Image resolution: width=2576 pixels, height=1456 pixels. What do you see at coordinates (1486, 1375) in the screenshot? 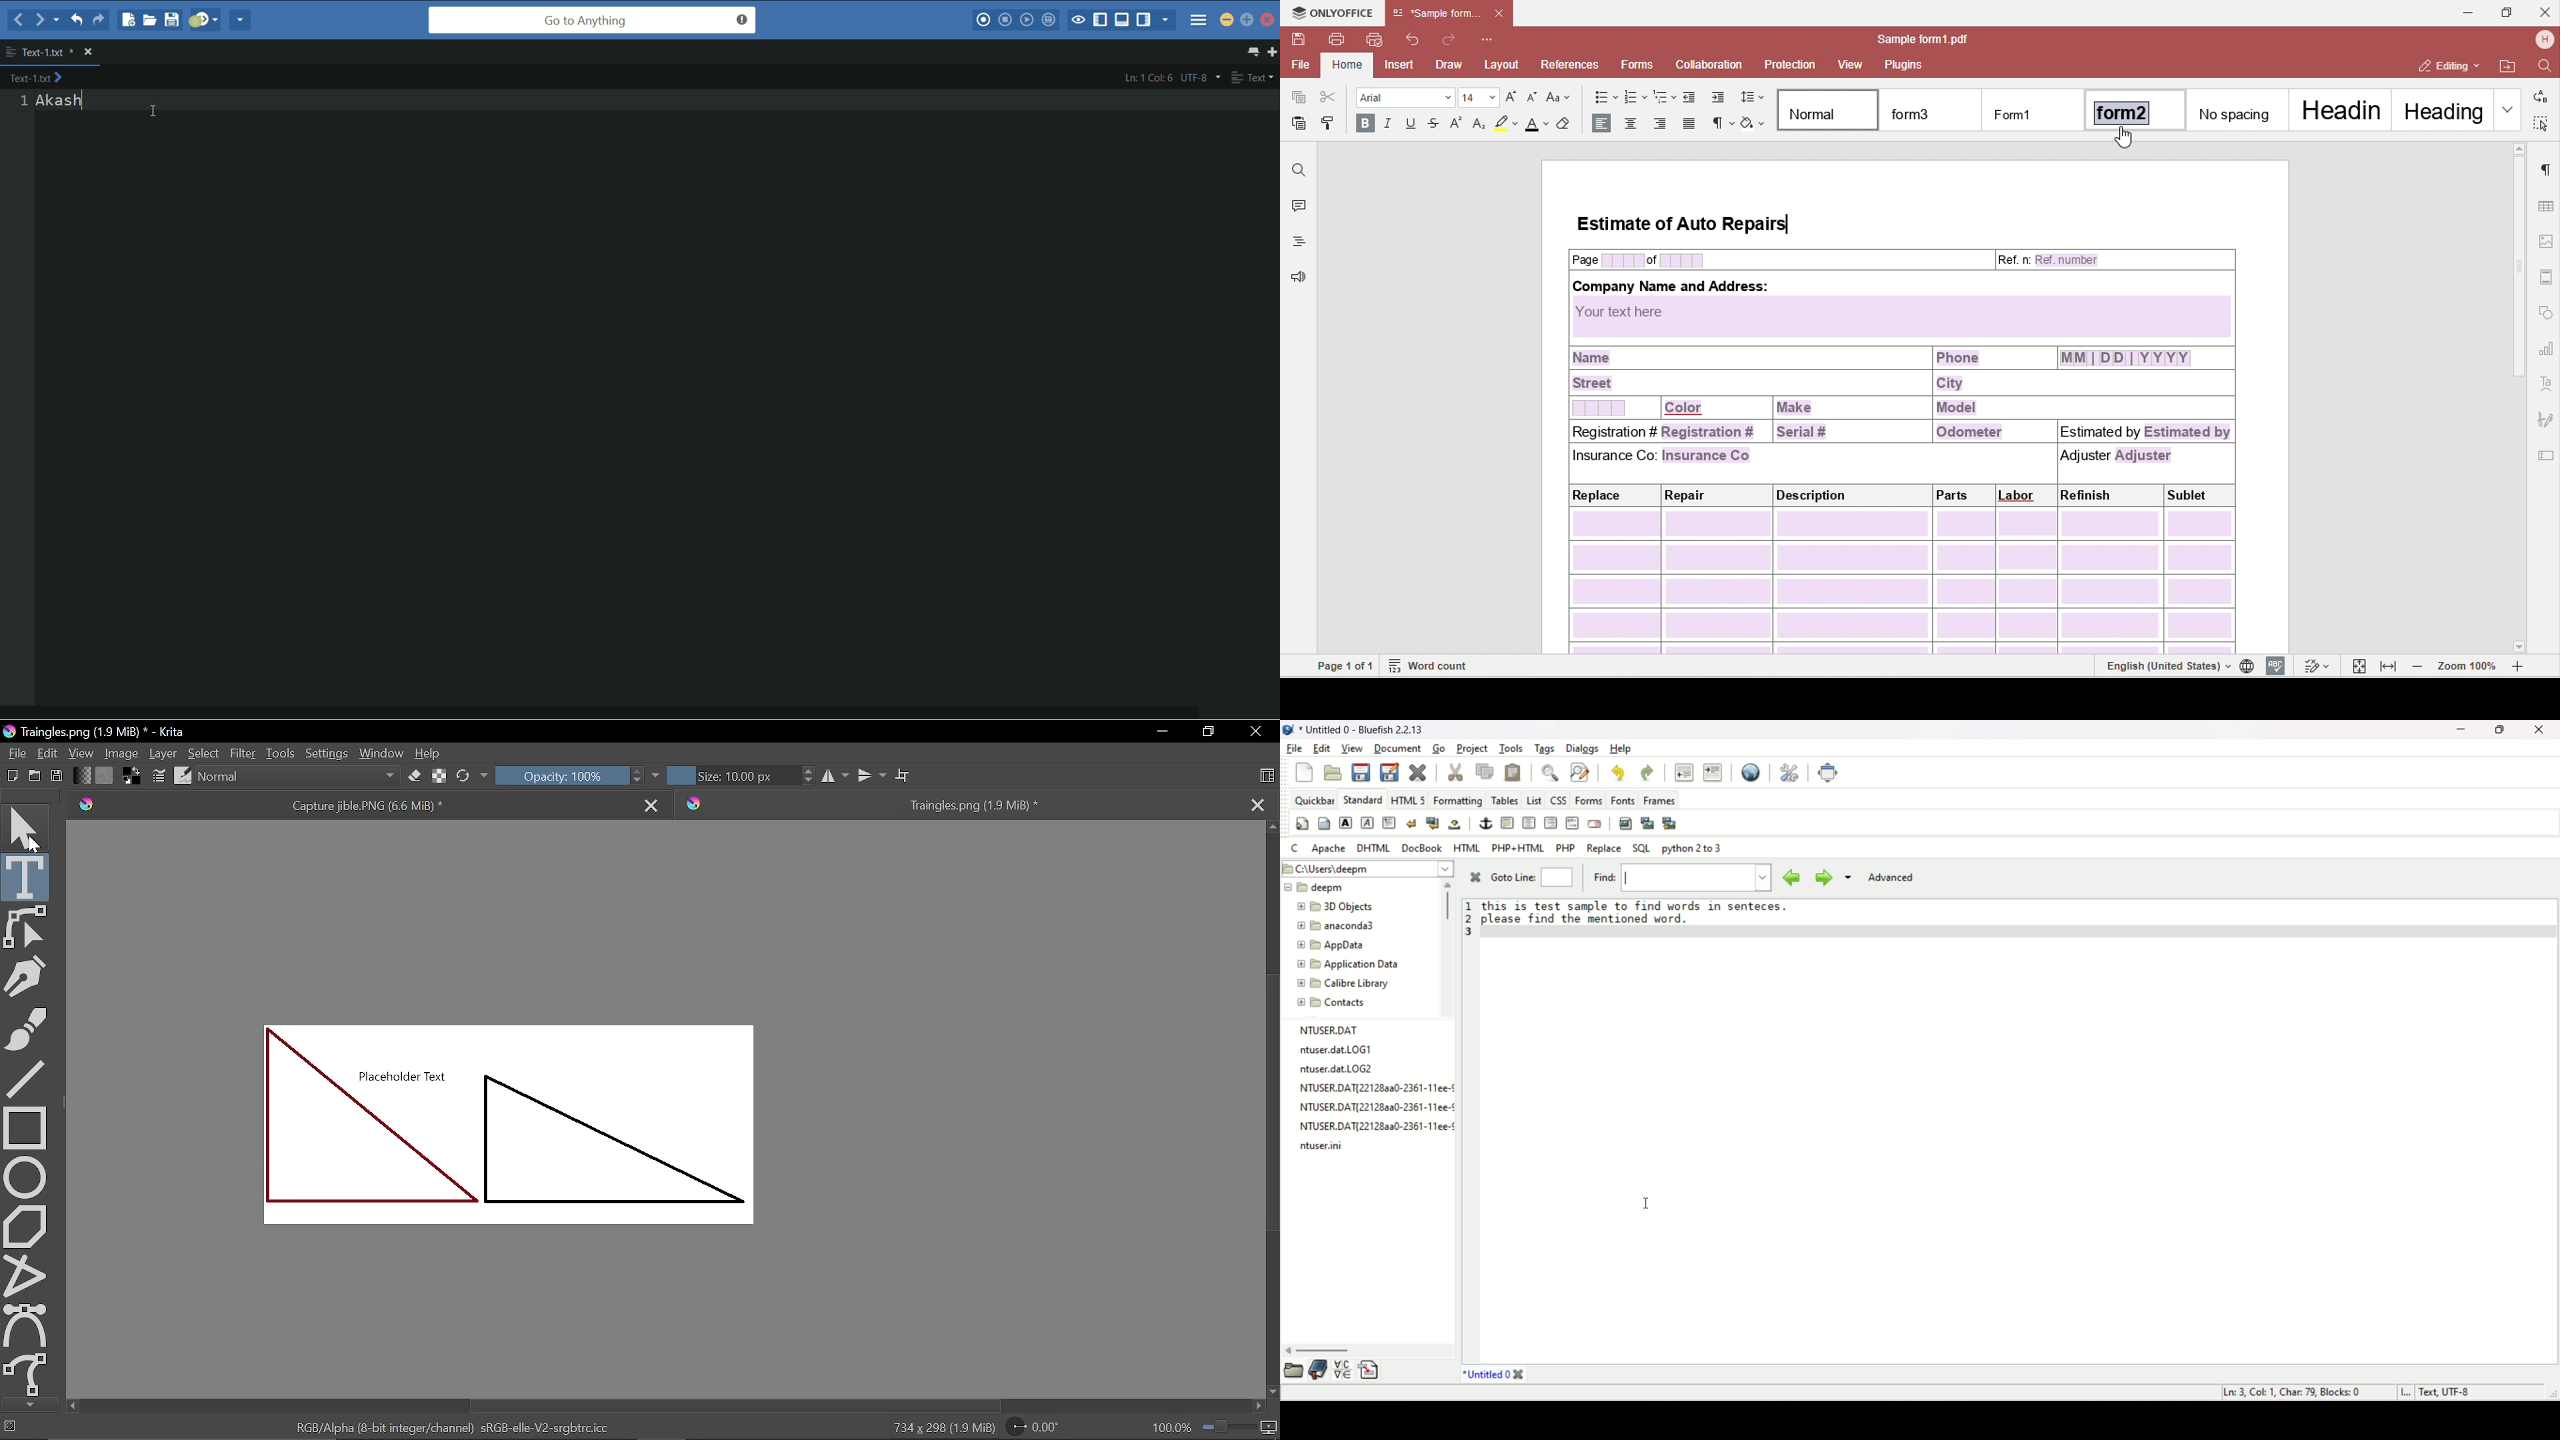
I see `title` at bounding box center [1486, 1375].